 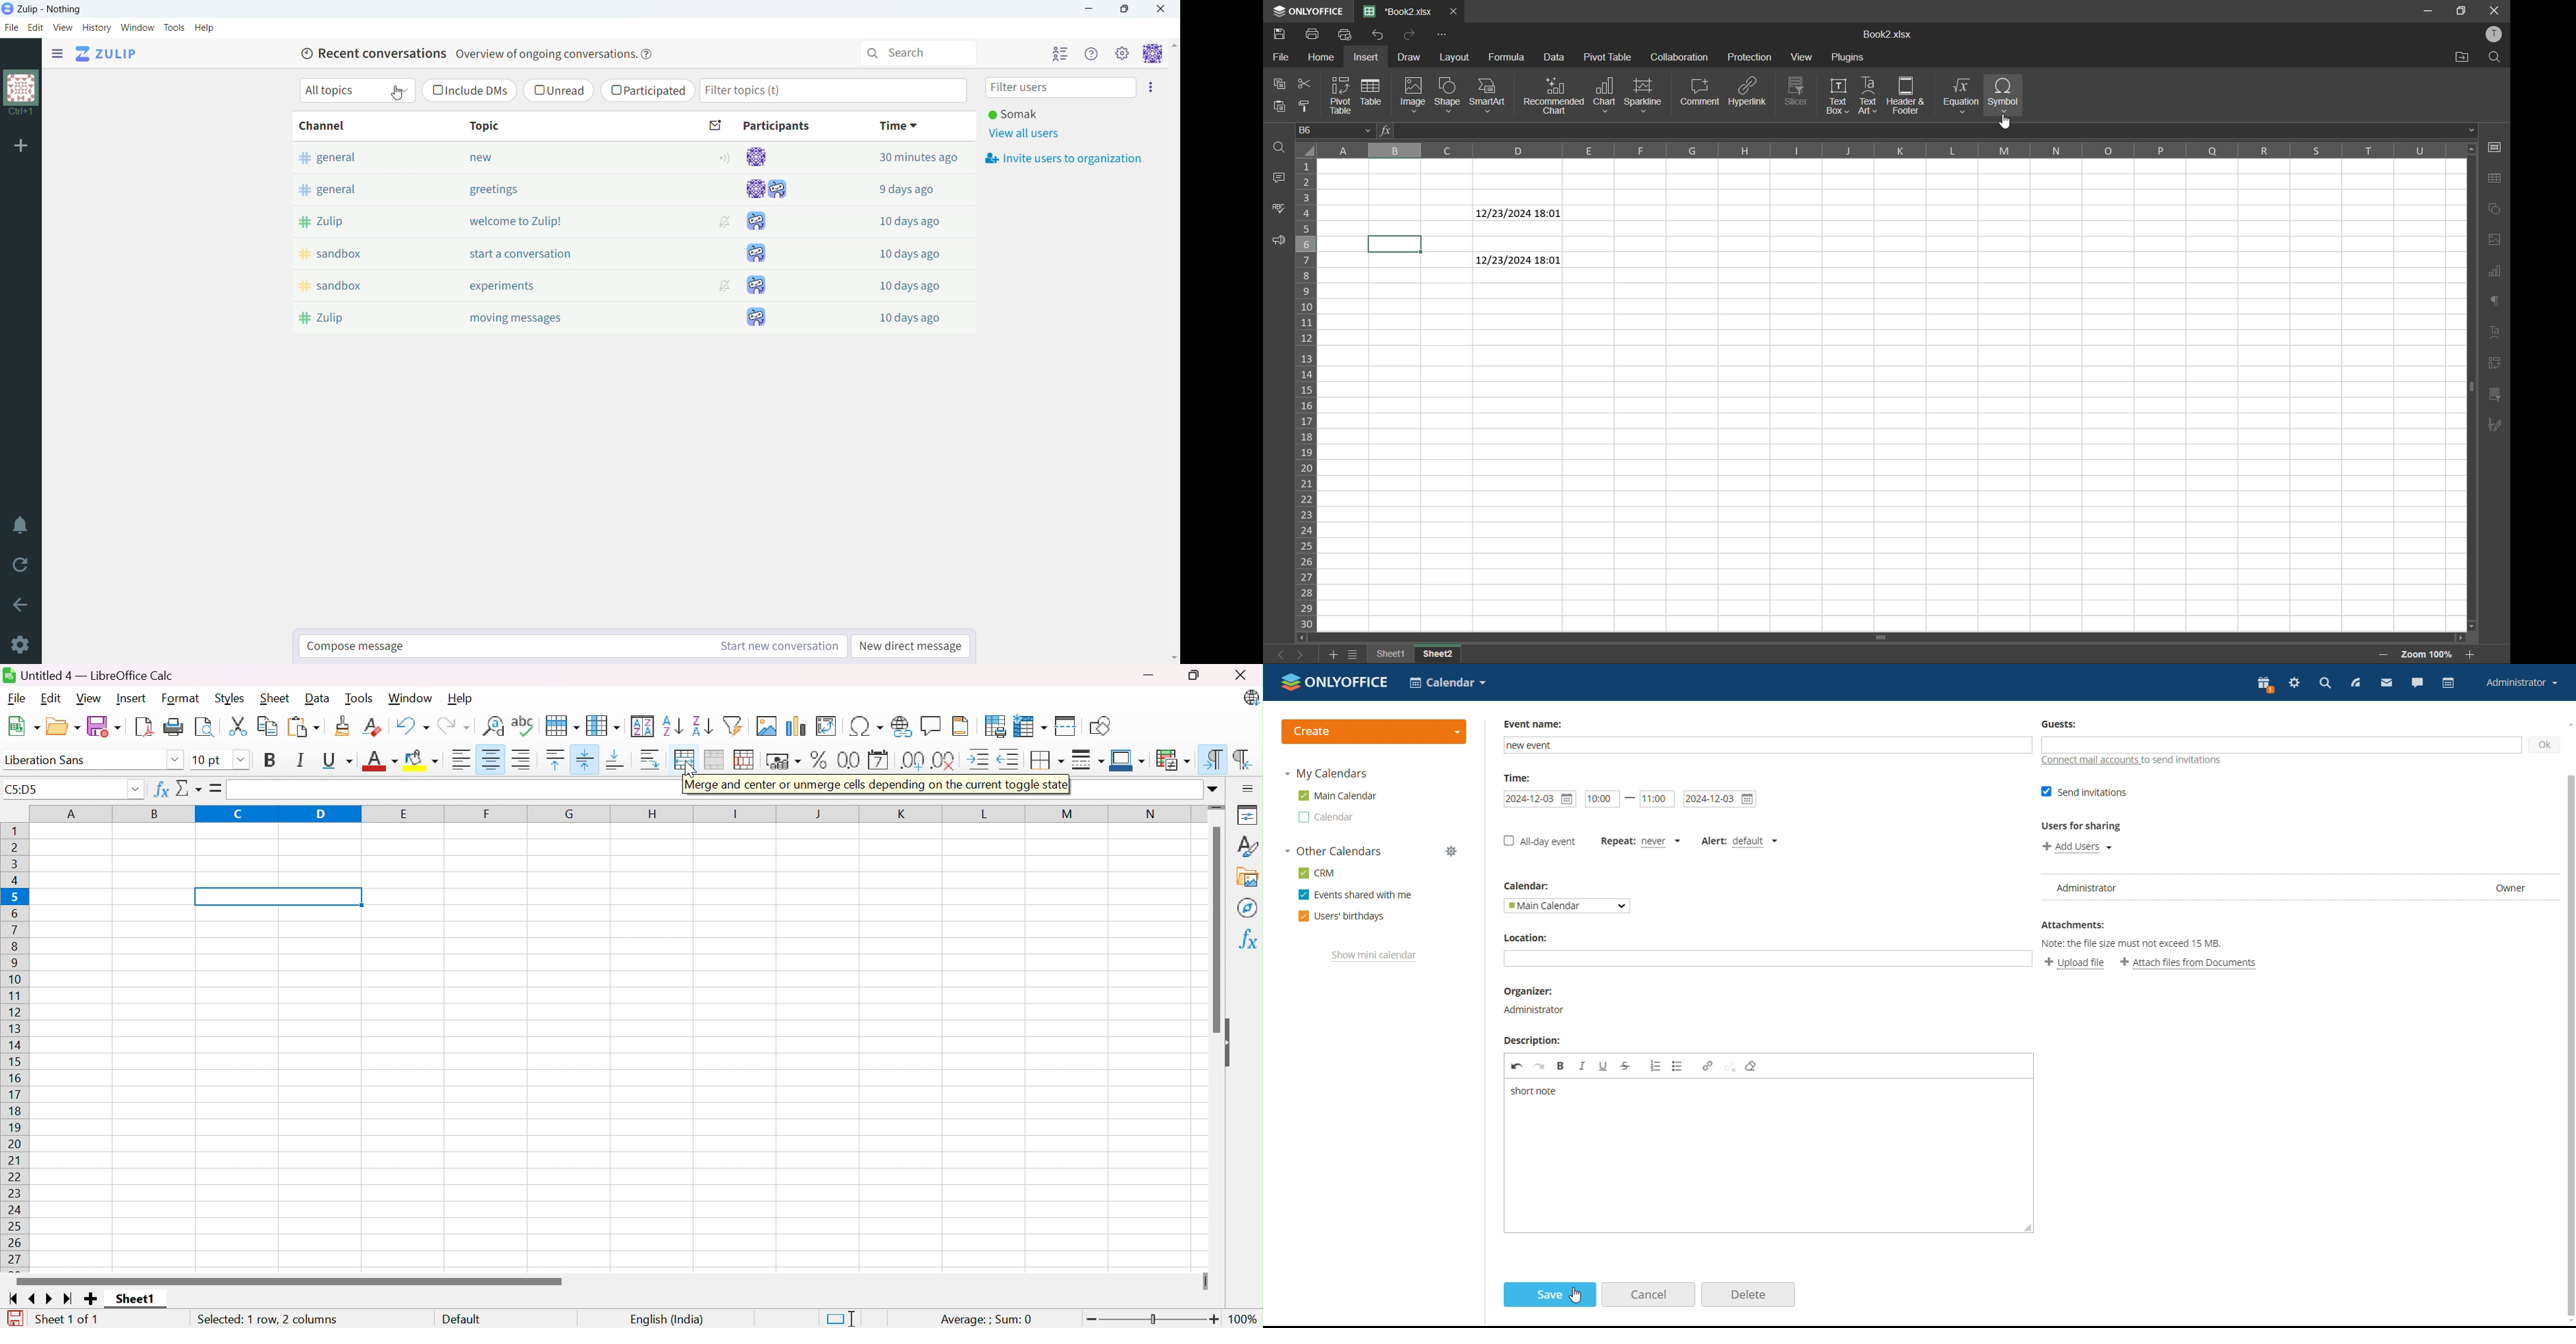 I want to click on signature, so click(x=2497, y=425).